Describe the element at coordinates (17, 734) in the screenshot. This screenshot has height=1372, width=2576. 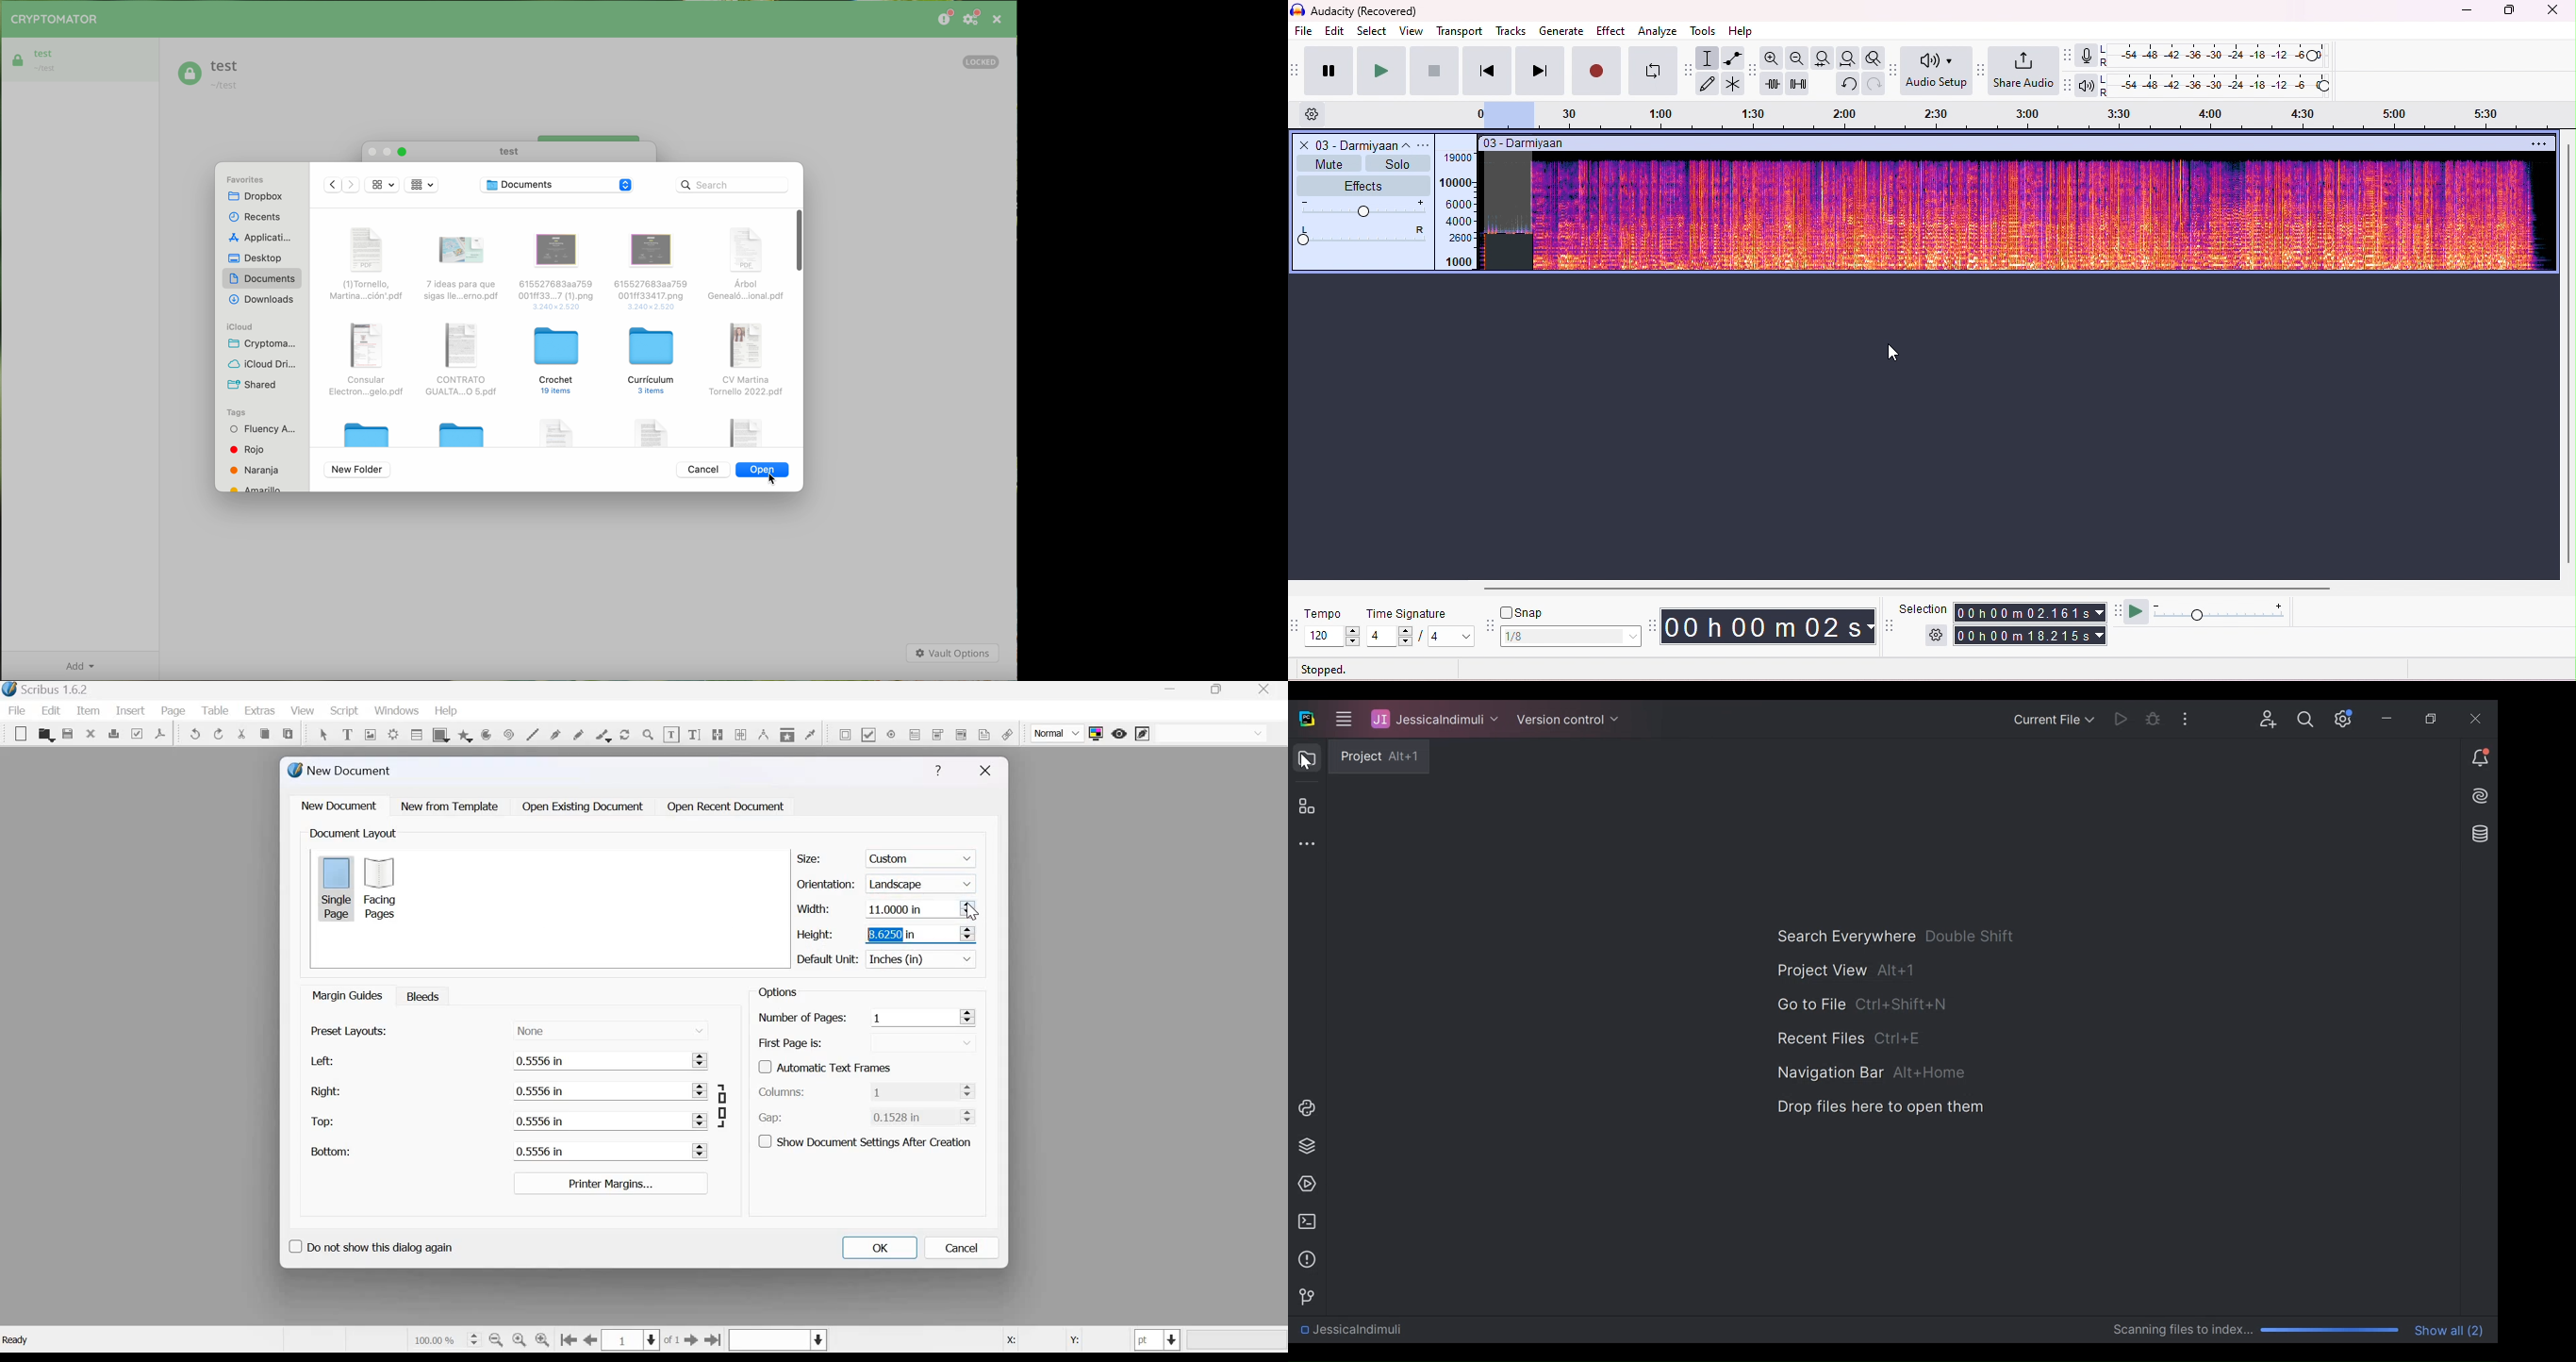
I see `New` at that location.